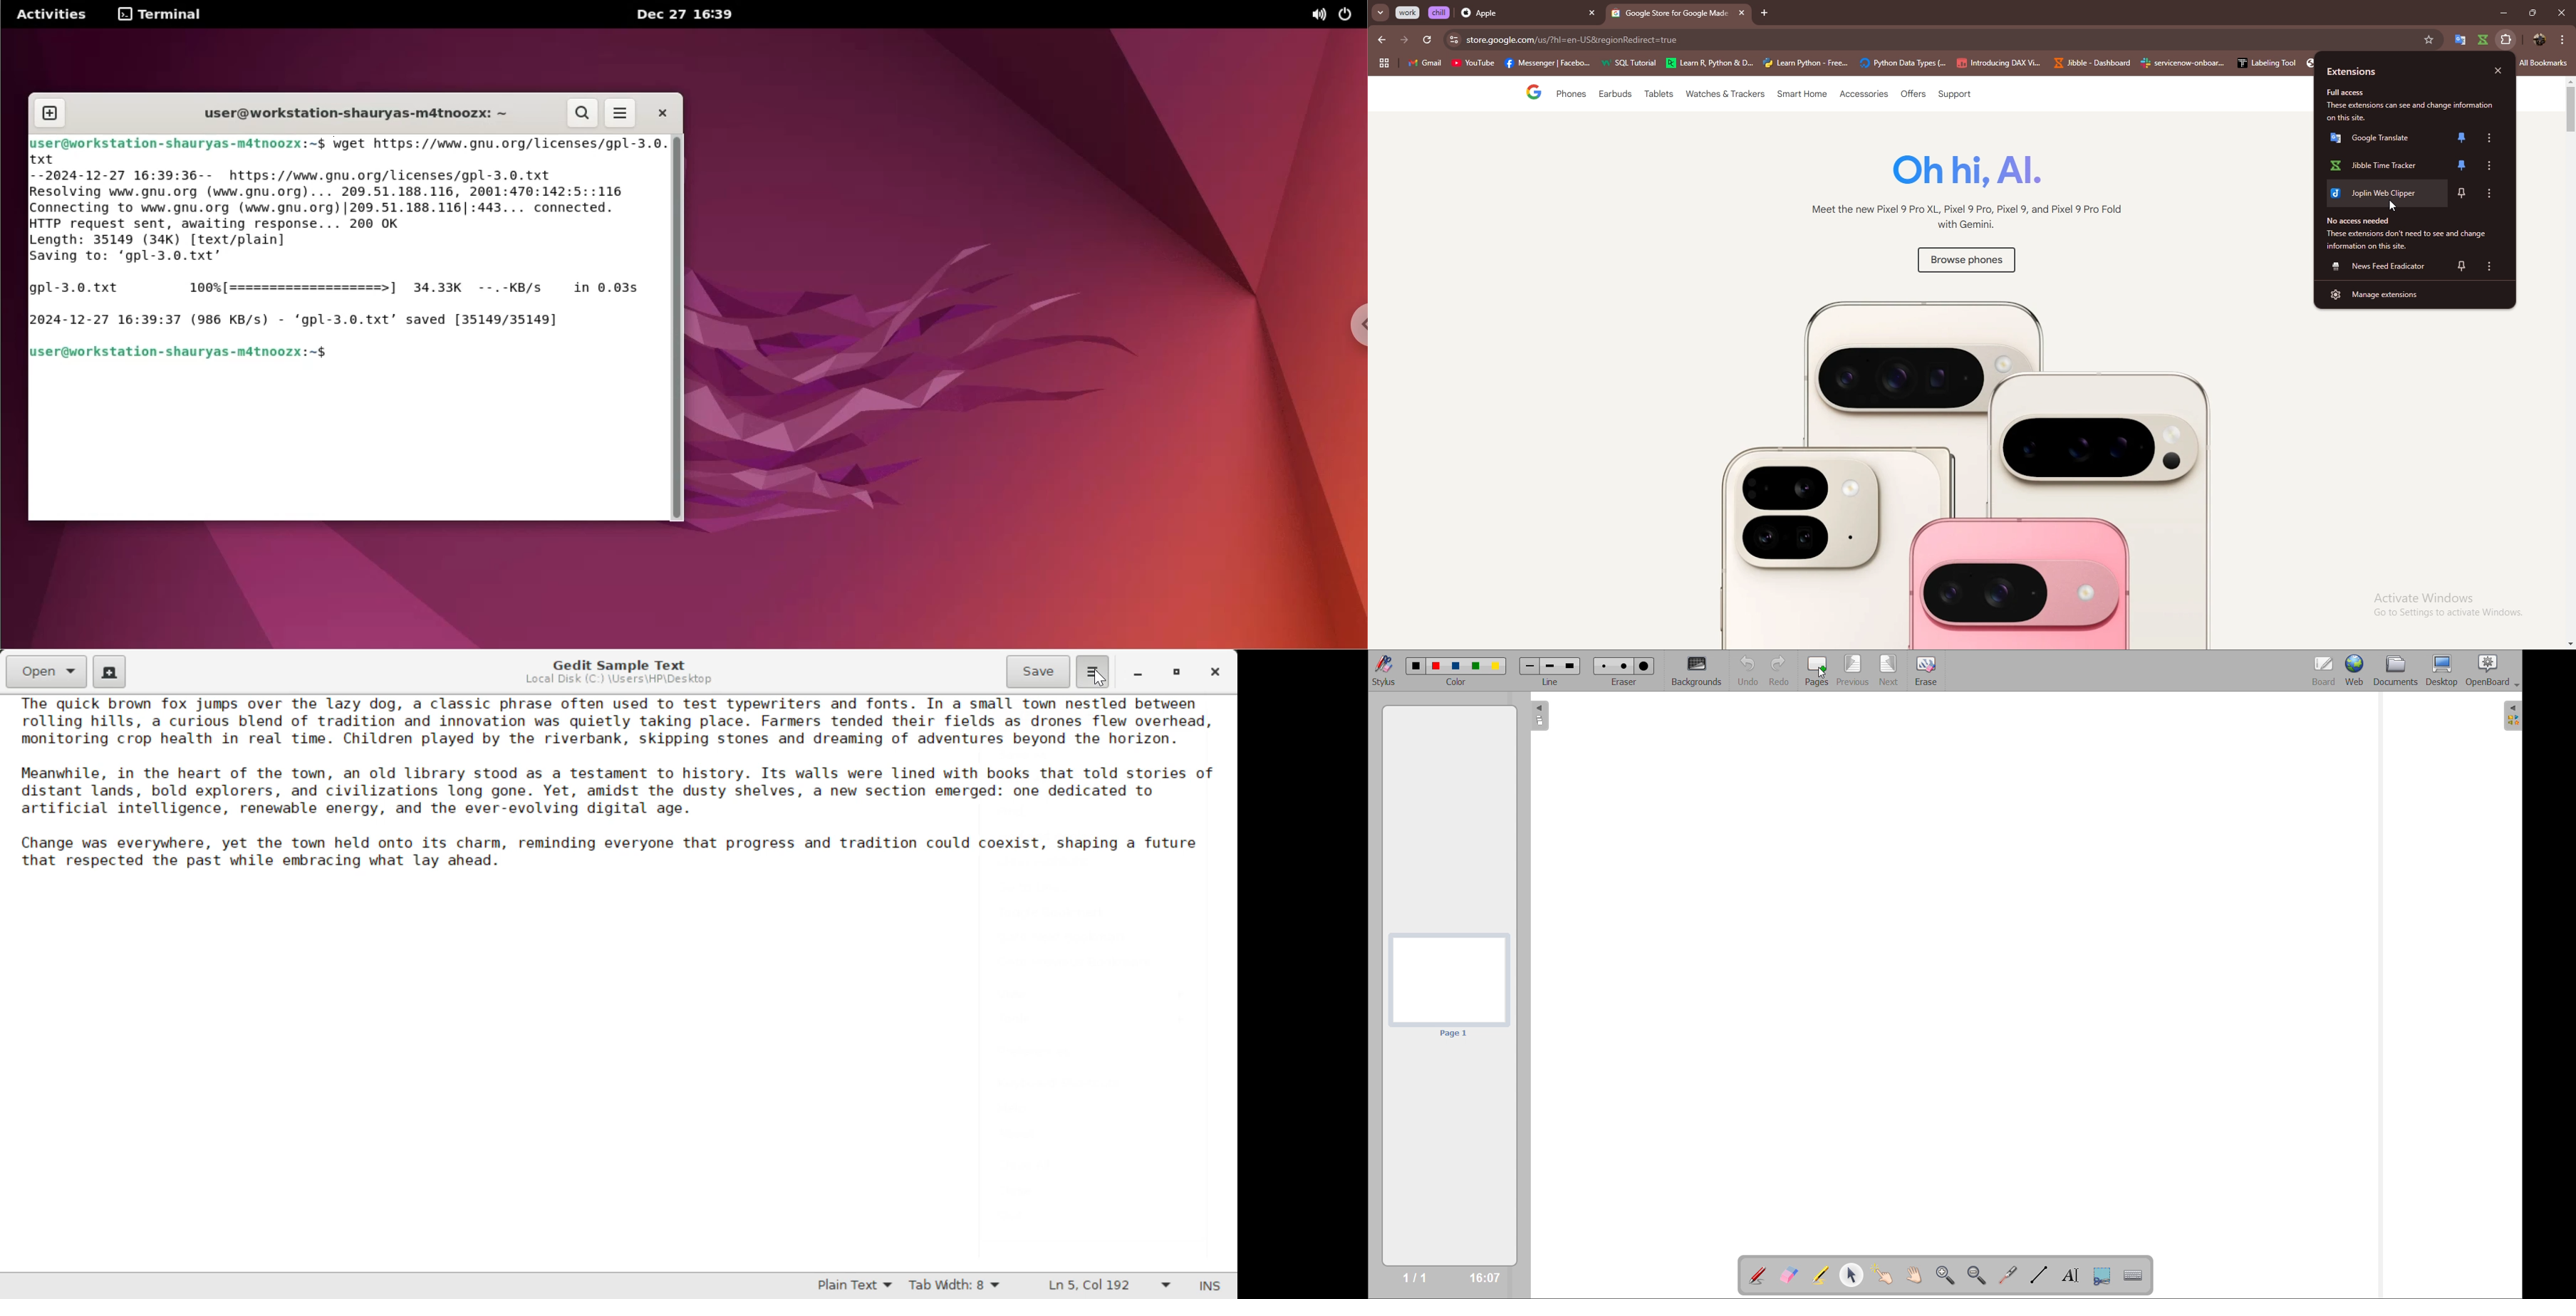 The height and width of the screenshot is (1316, 2576). Describe the element at coordinates (1453, 40) in the screenshot. I see `site settings` at that location.